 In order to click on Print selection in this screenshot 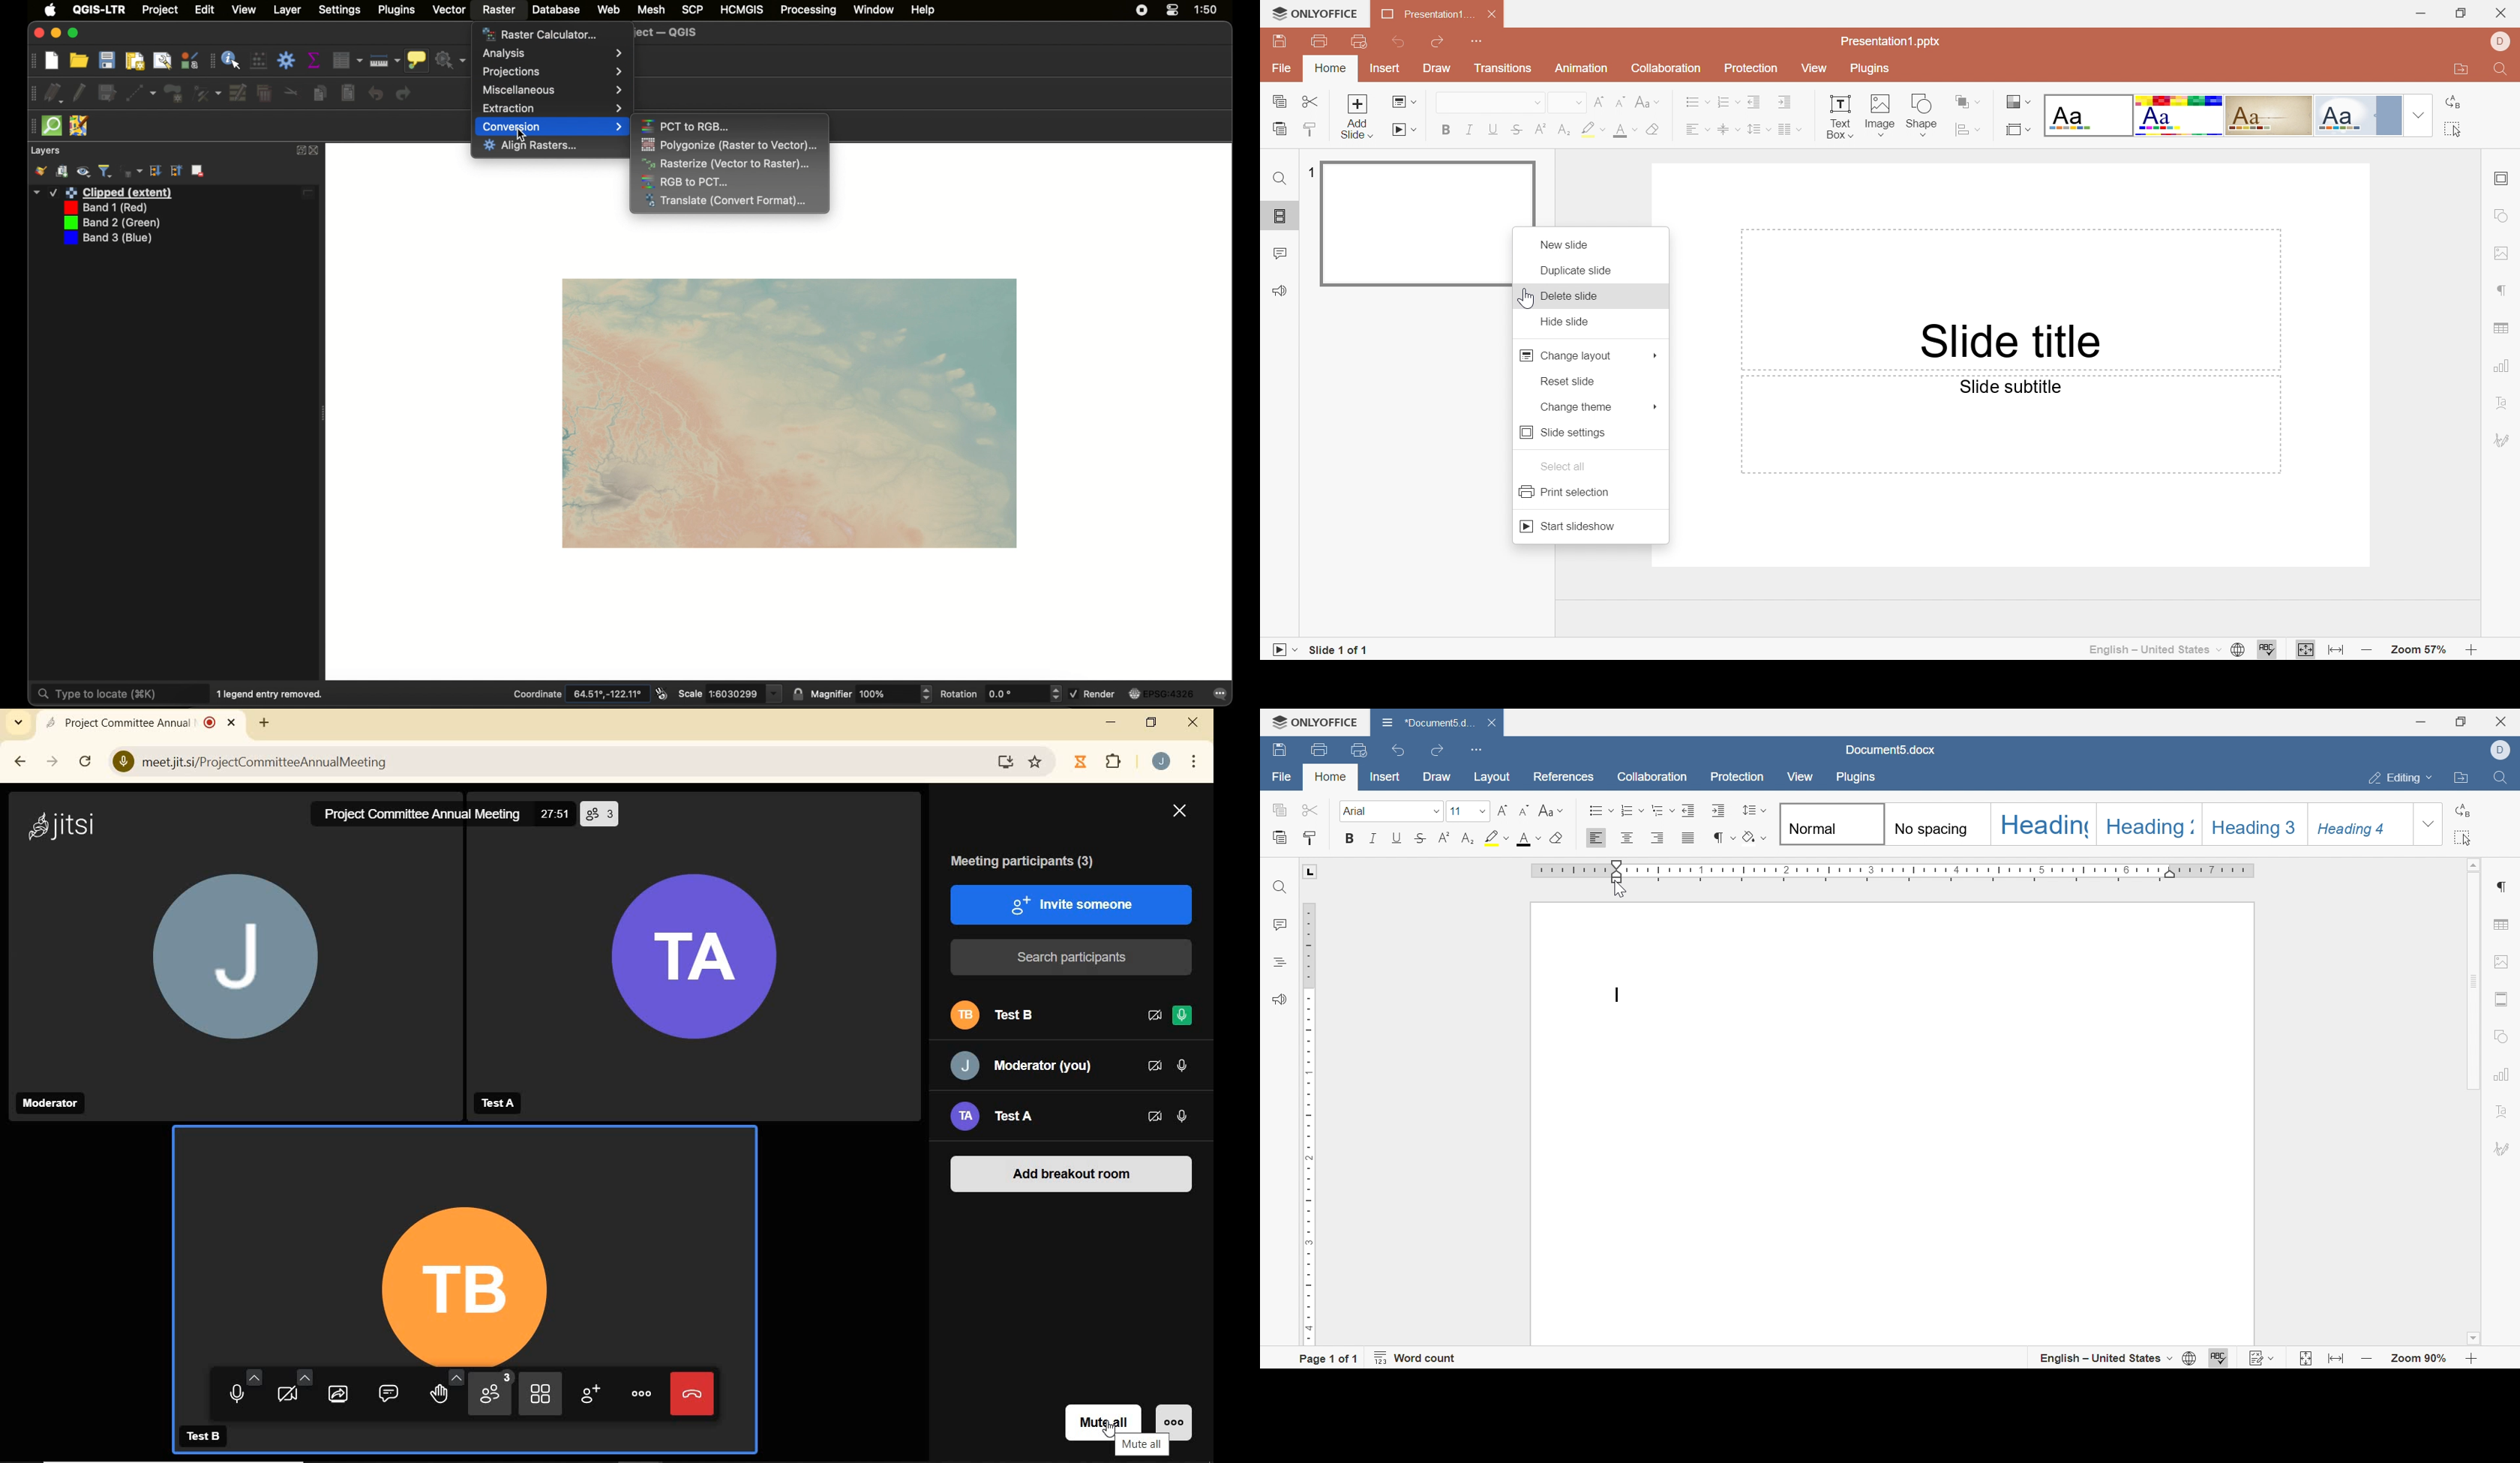, I will do `click(1565, 490)`.